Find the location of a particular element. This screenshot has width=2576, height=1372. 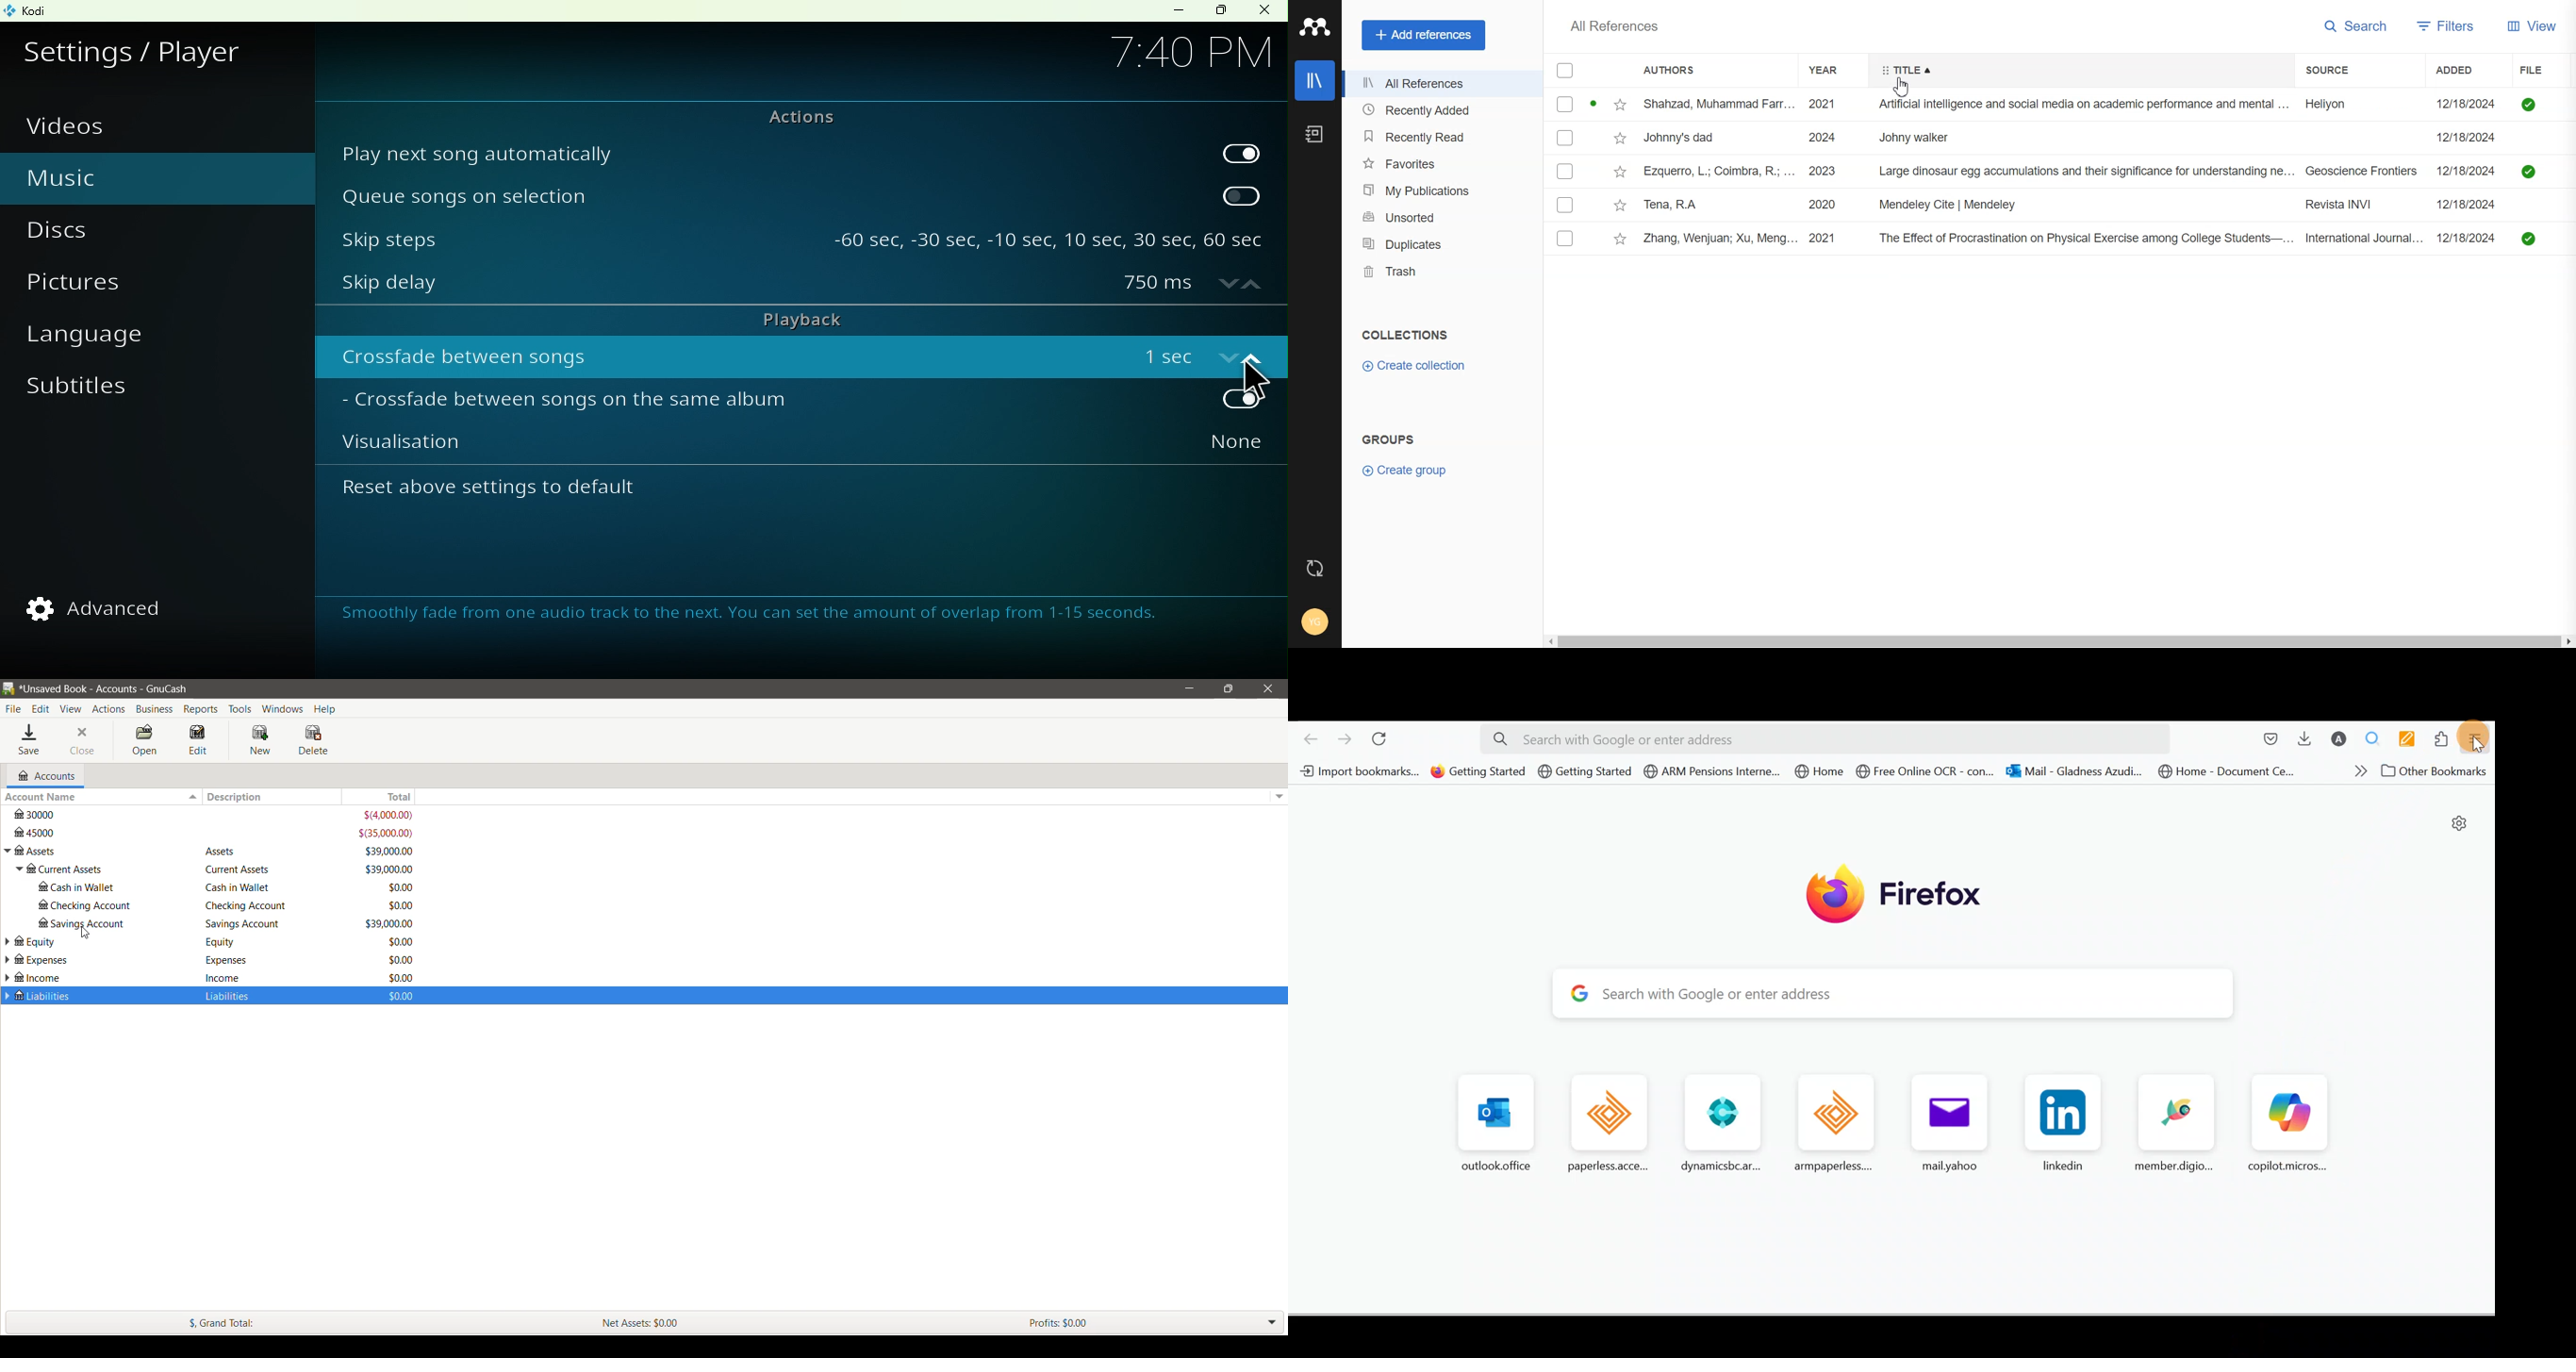

Language is located at coordinates (102, 340).